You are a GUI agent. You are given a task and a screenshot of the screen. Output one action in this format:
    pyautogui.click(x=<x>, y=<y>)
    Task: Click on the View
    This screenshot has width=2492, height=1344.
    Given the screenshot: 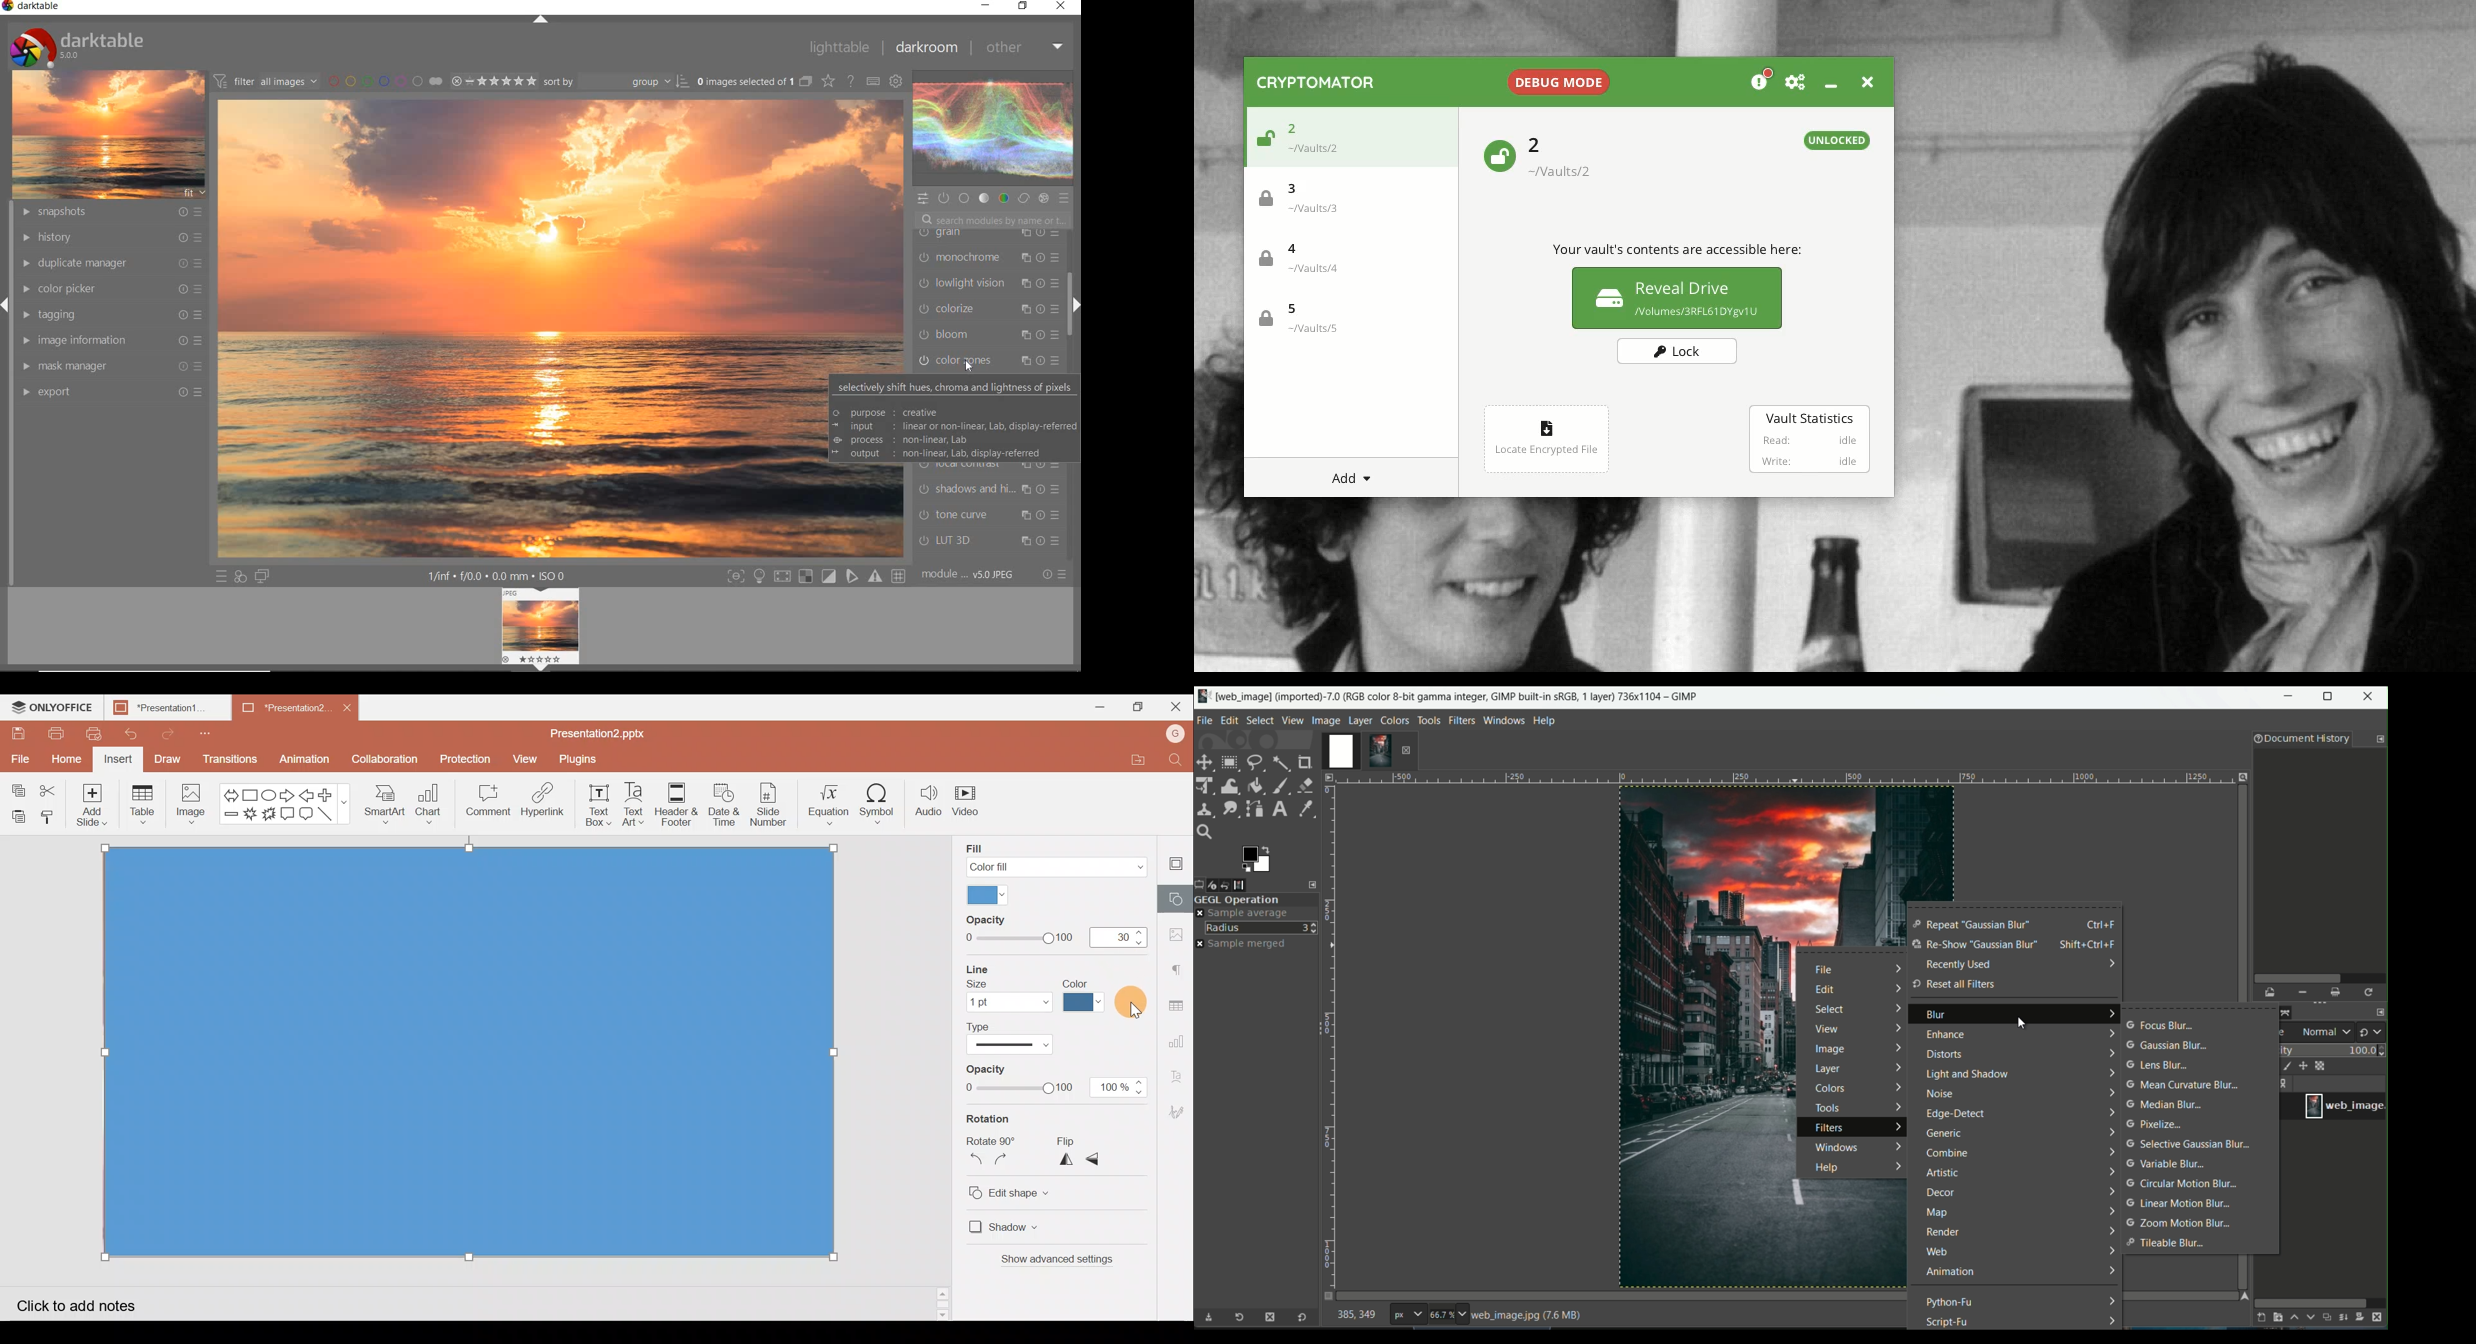 What is the action you would take?
    pyautogui.click(x=523, y=759)
    